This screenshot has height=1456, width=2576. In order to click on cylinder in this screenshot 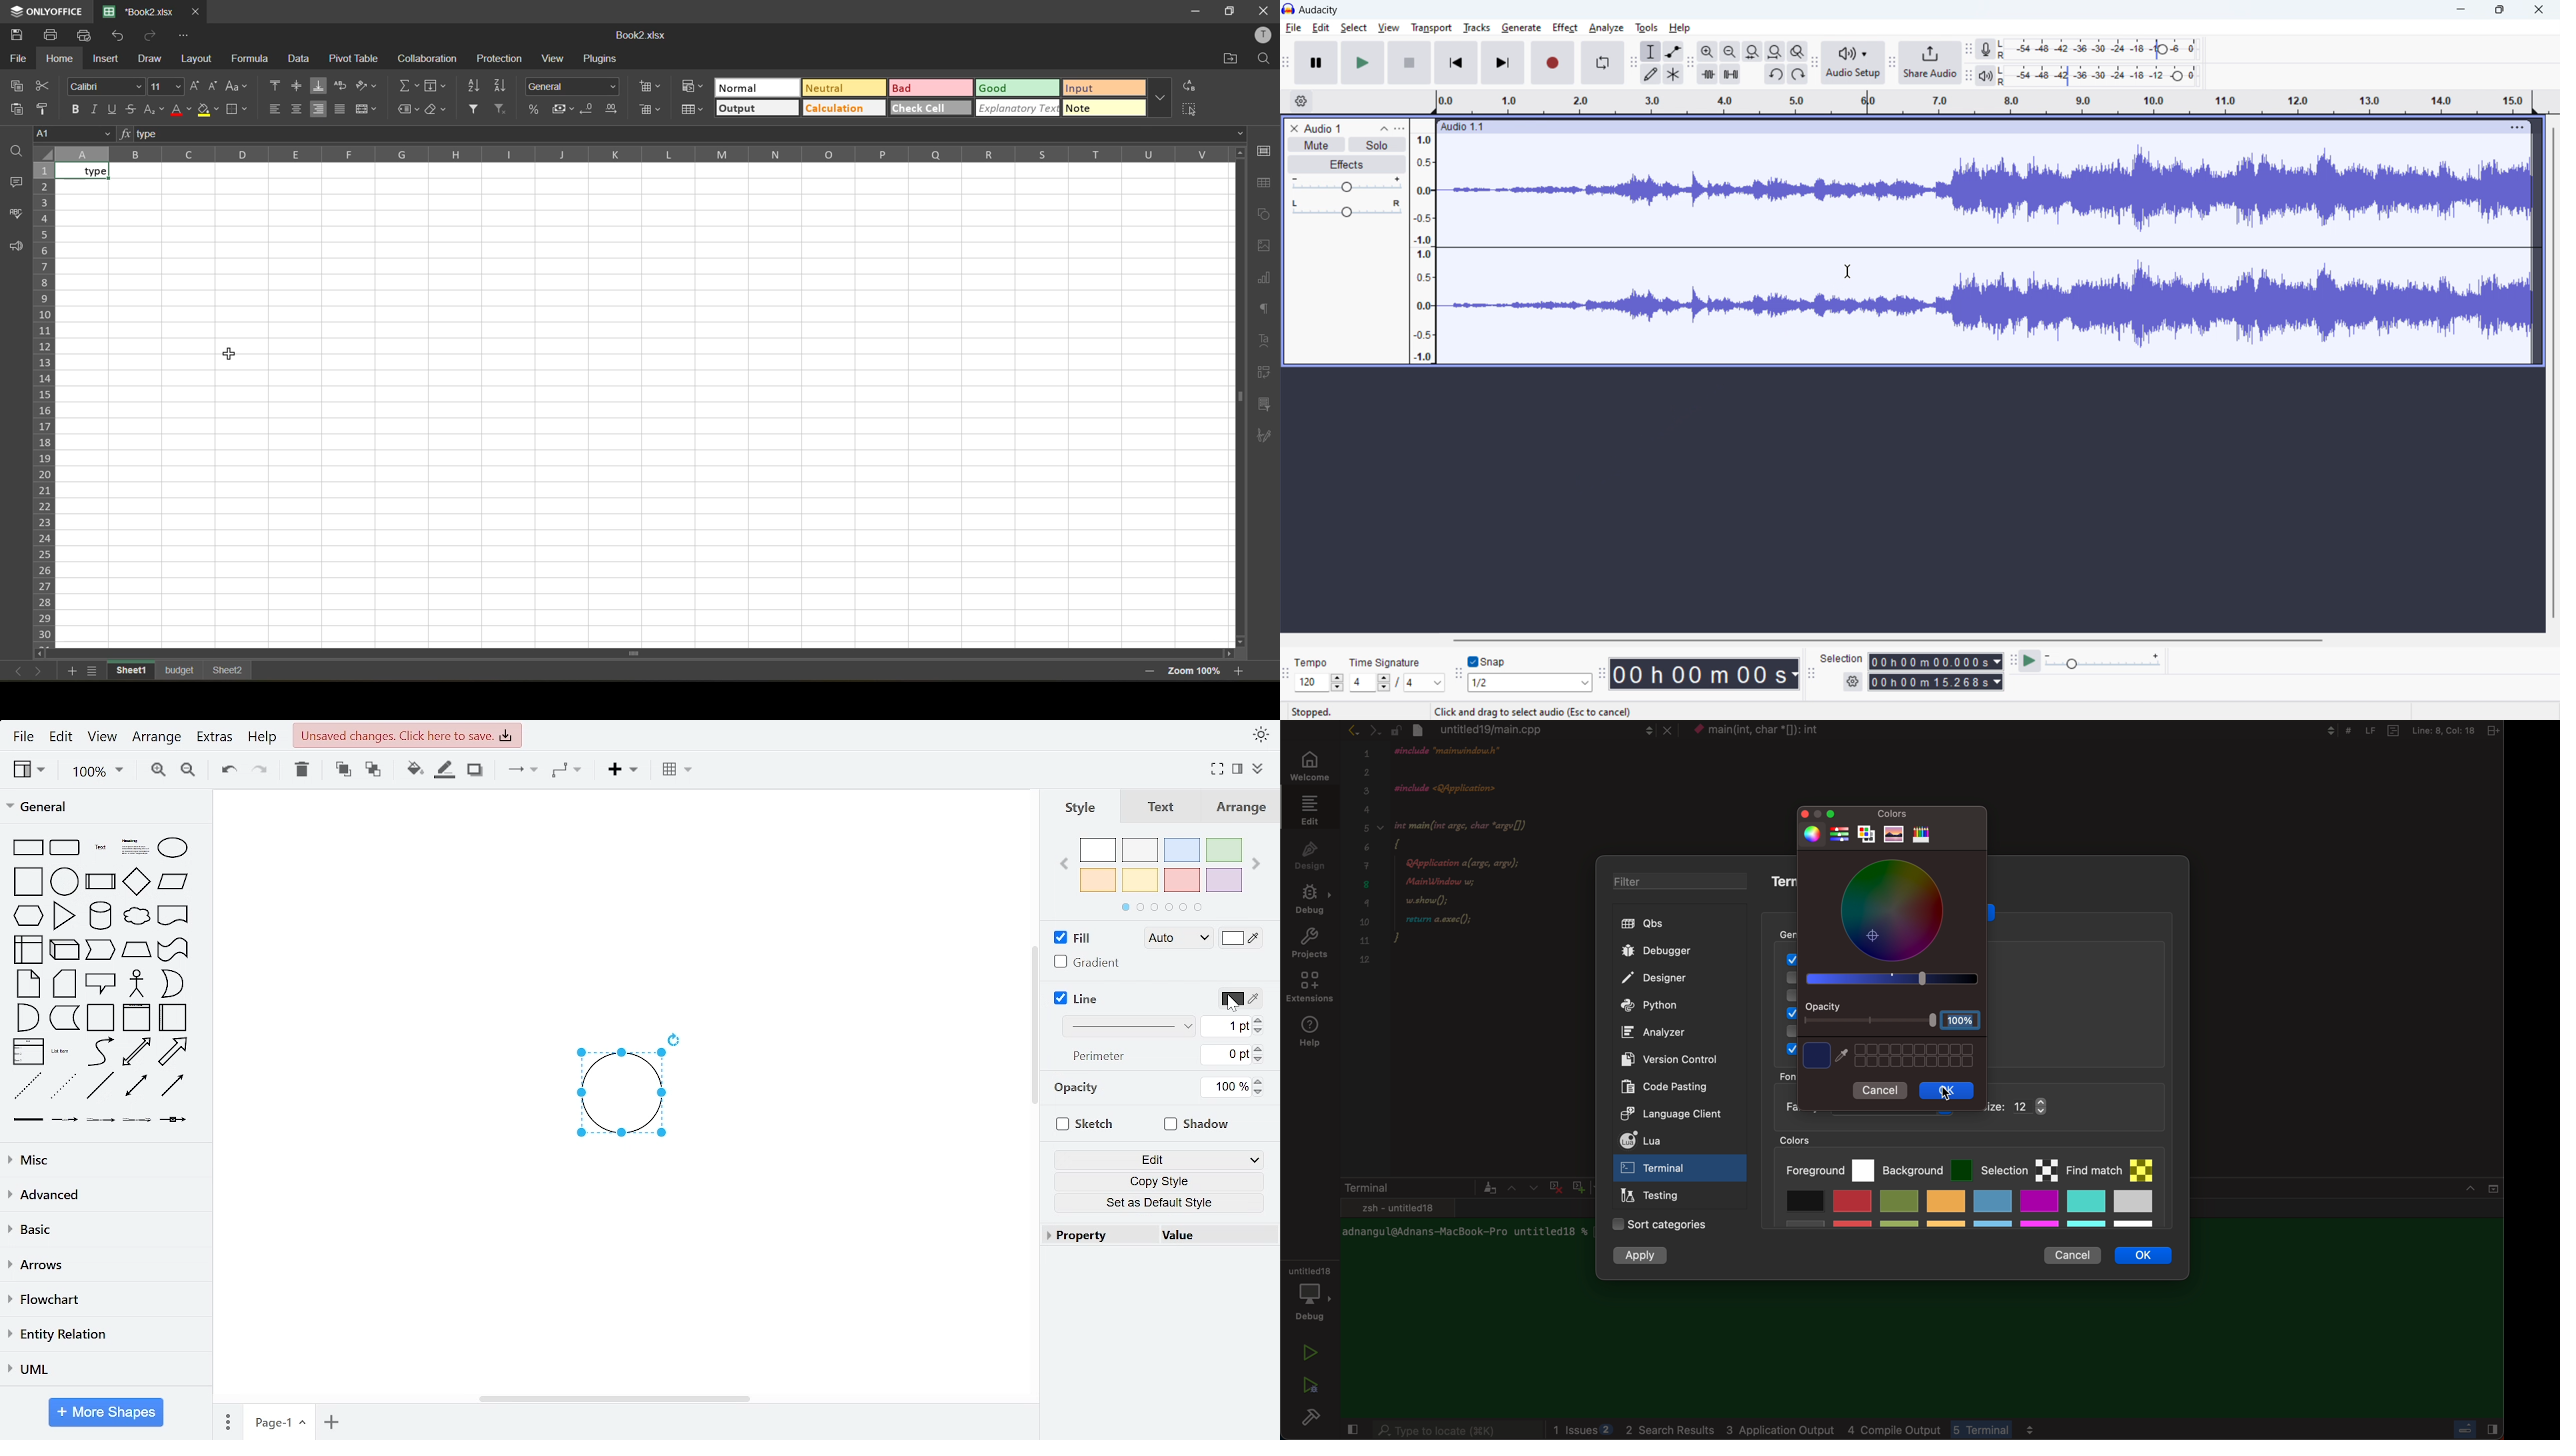, I will do `click(100, 916)`.